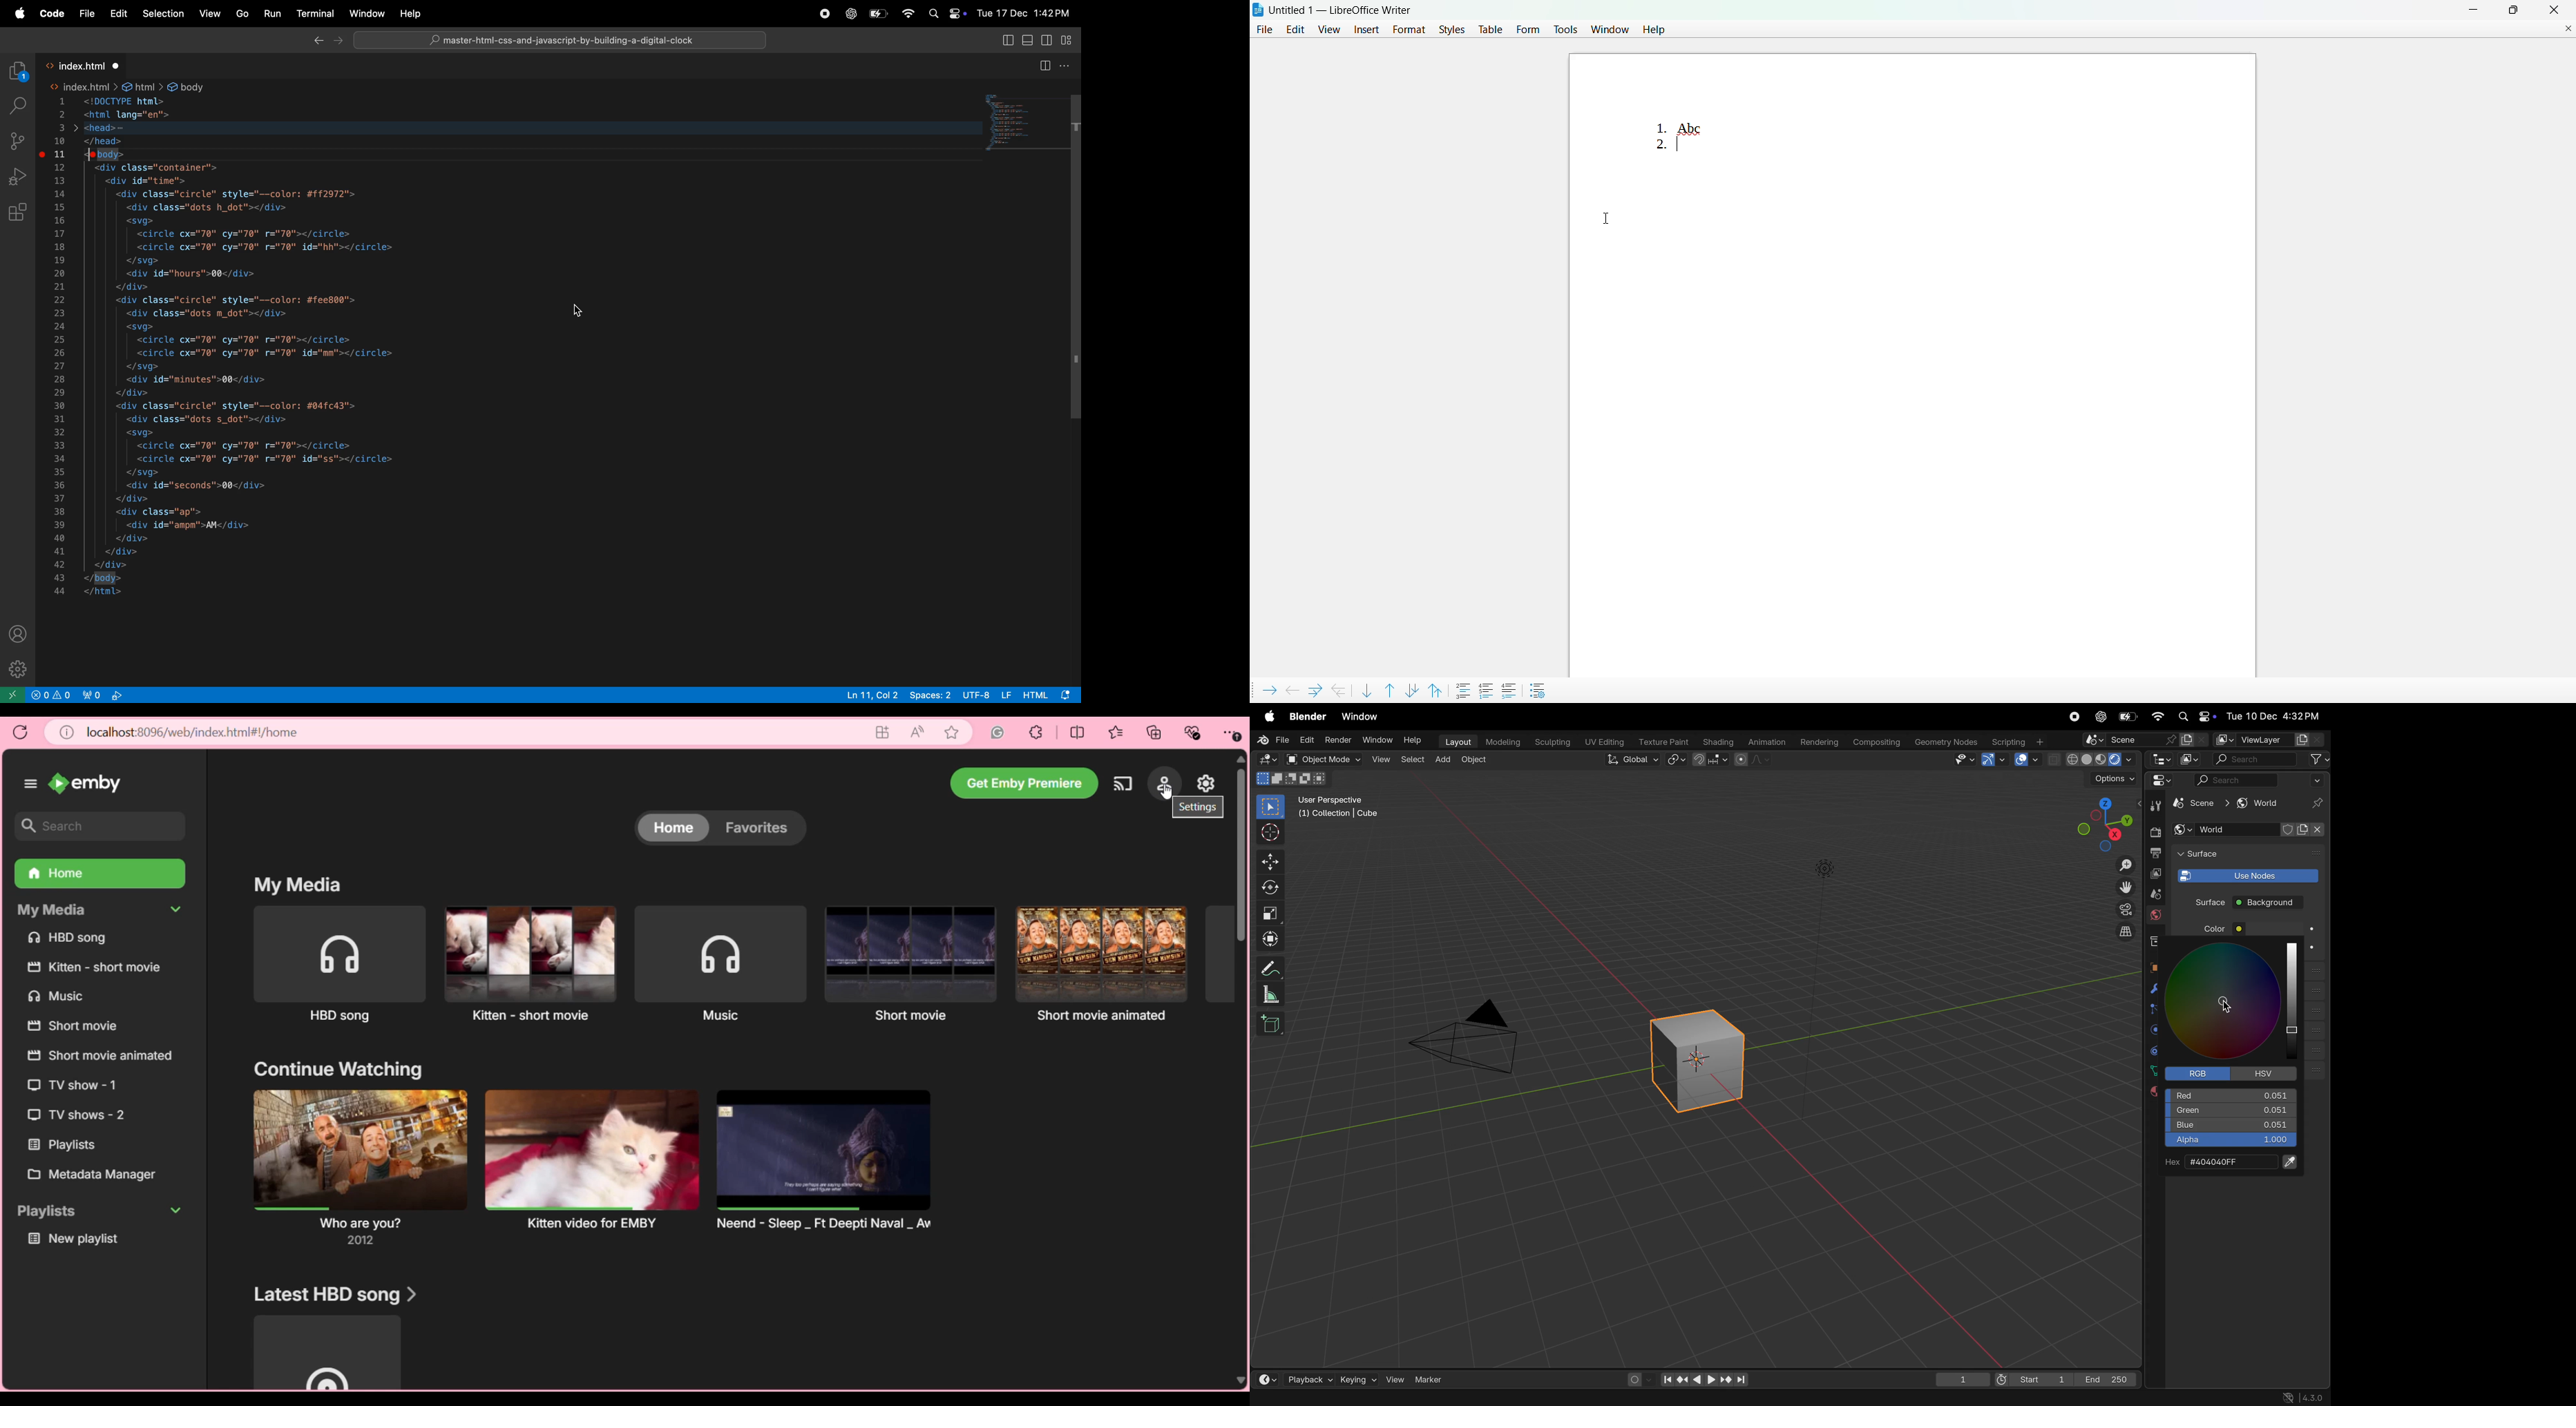  What do you see at coordinates (1443, 760) in the screenshot?
I see `` at bounding box center [1443, 760].